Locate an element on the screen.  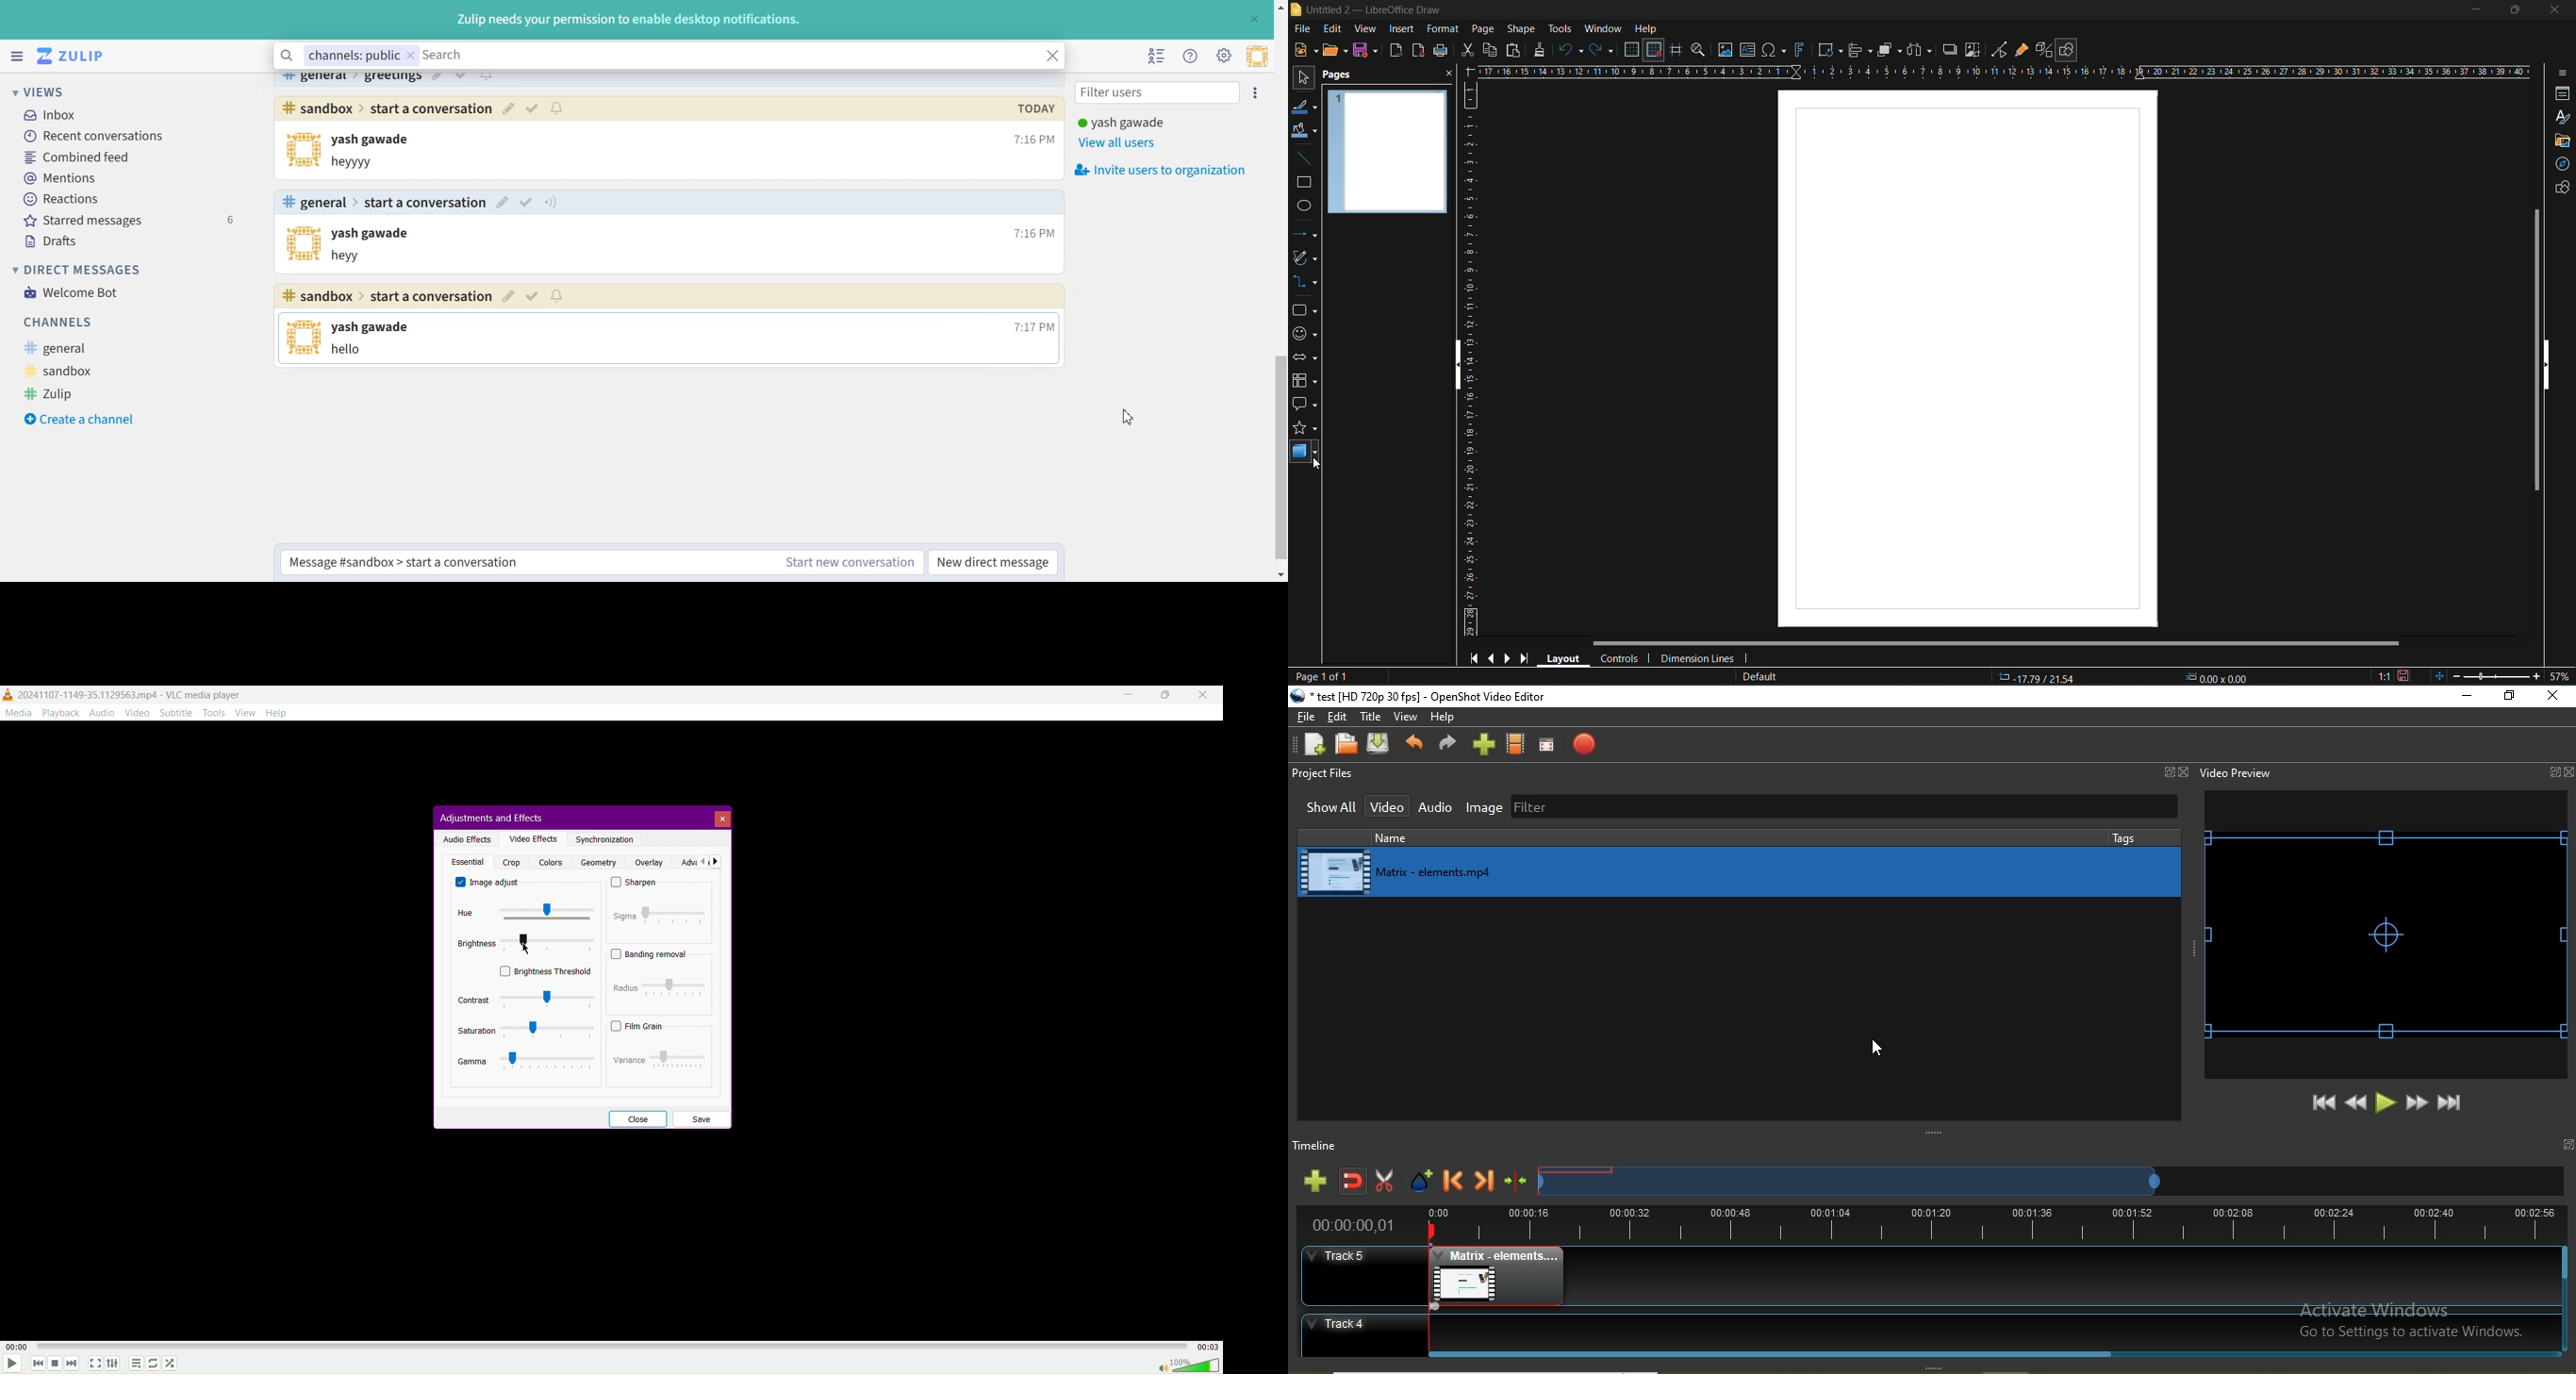
horizontal ruler is located at coordinates (2006, 74).